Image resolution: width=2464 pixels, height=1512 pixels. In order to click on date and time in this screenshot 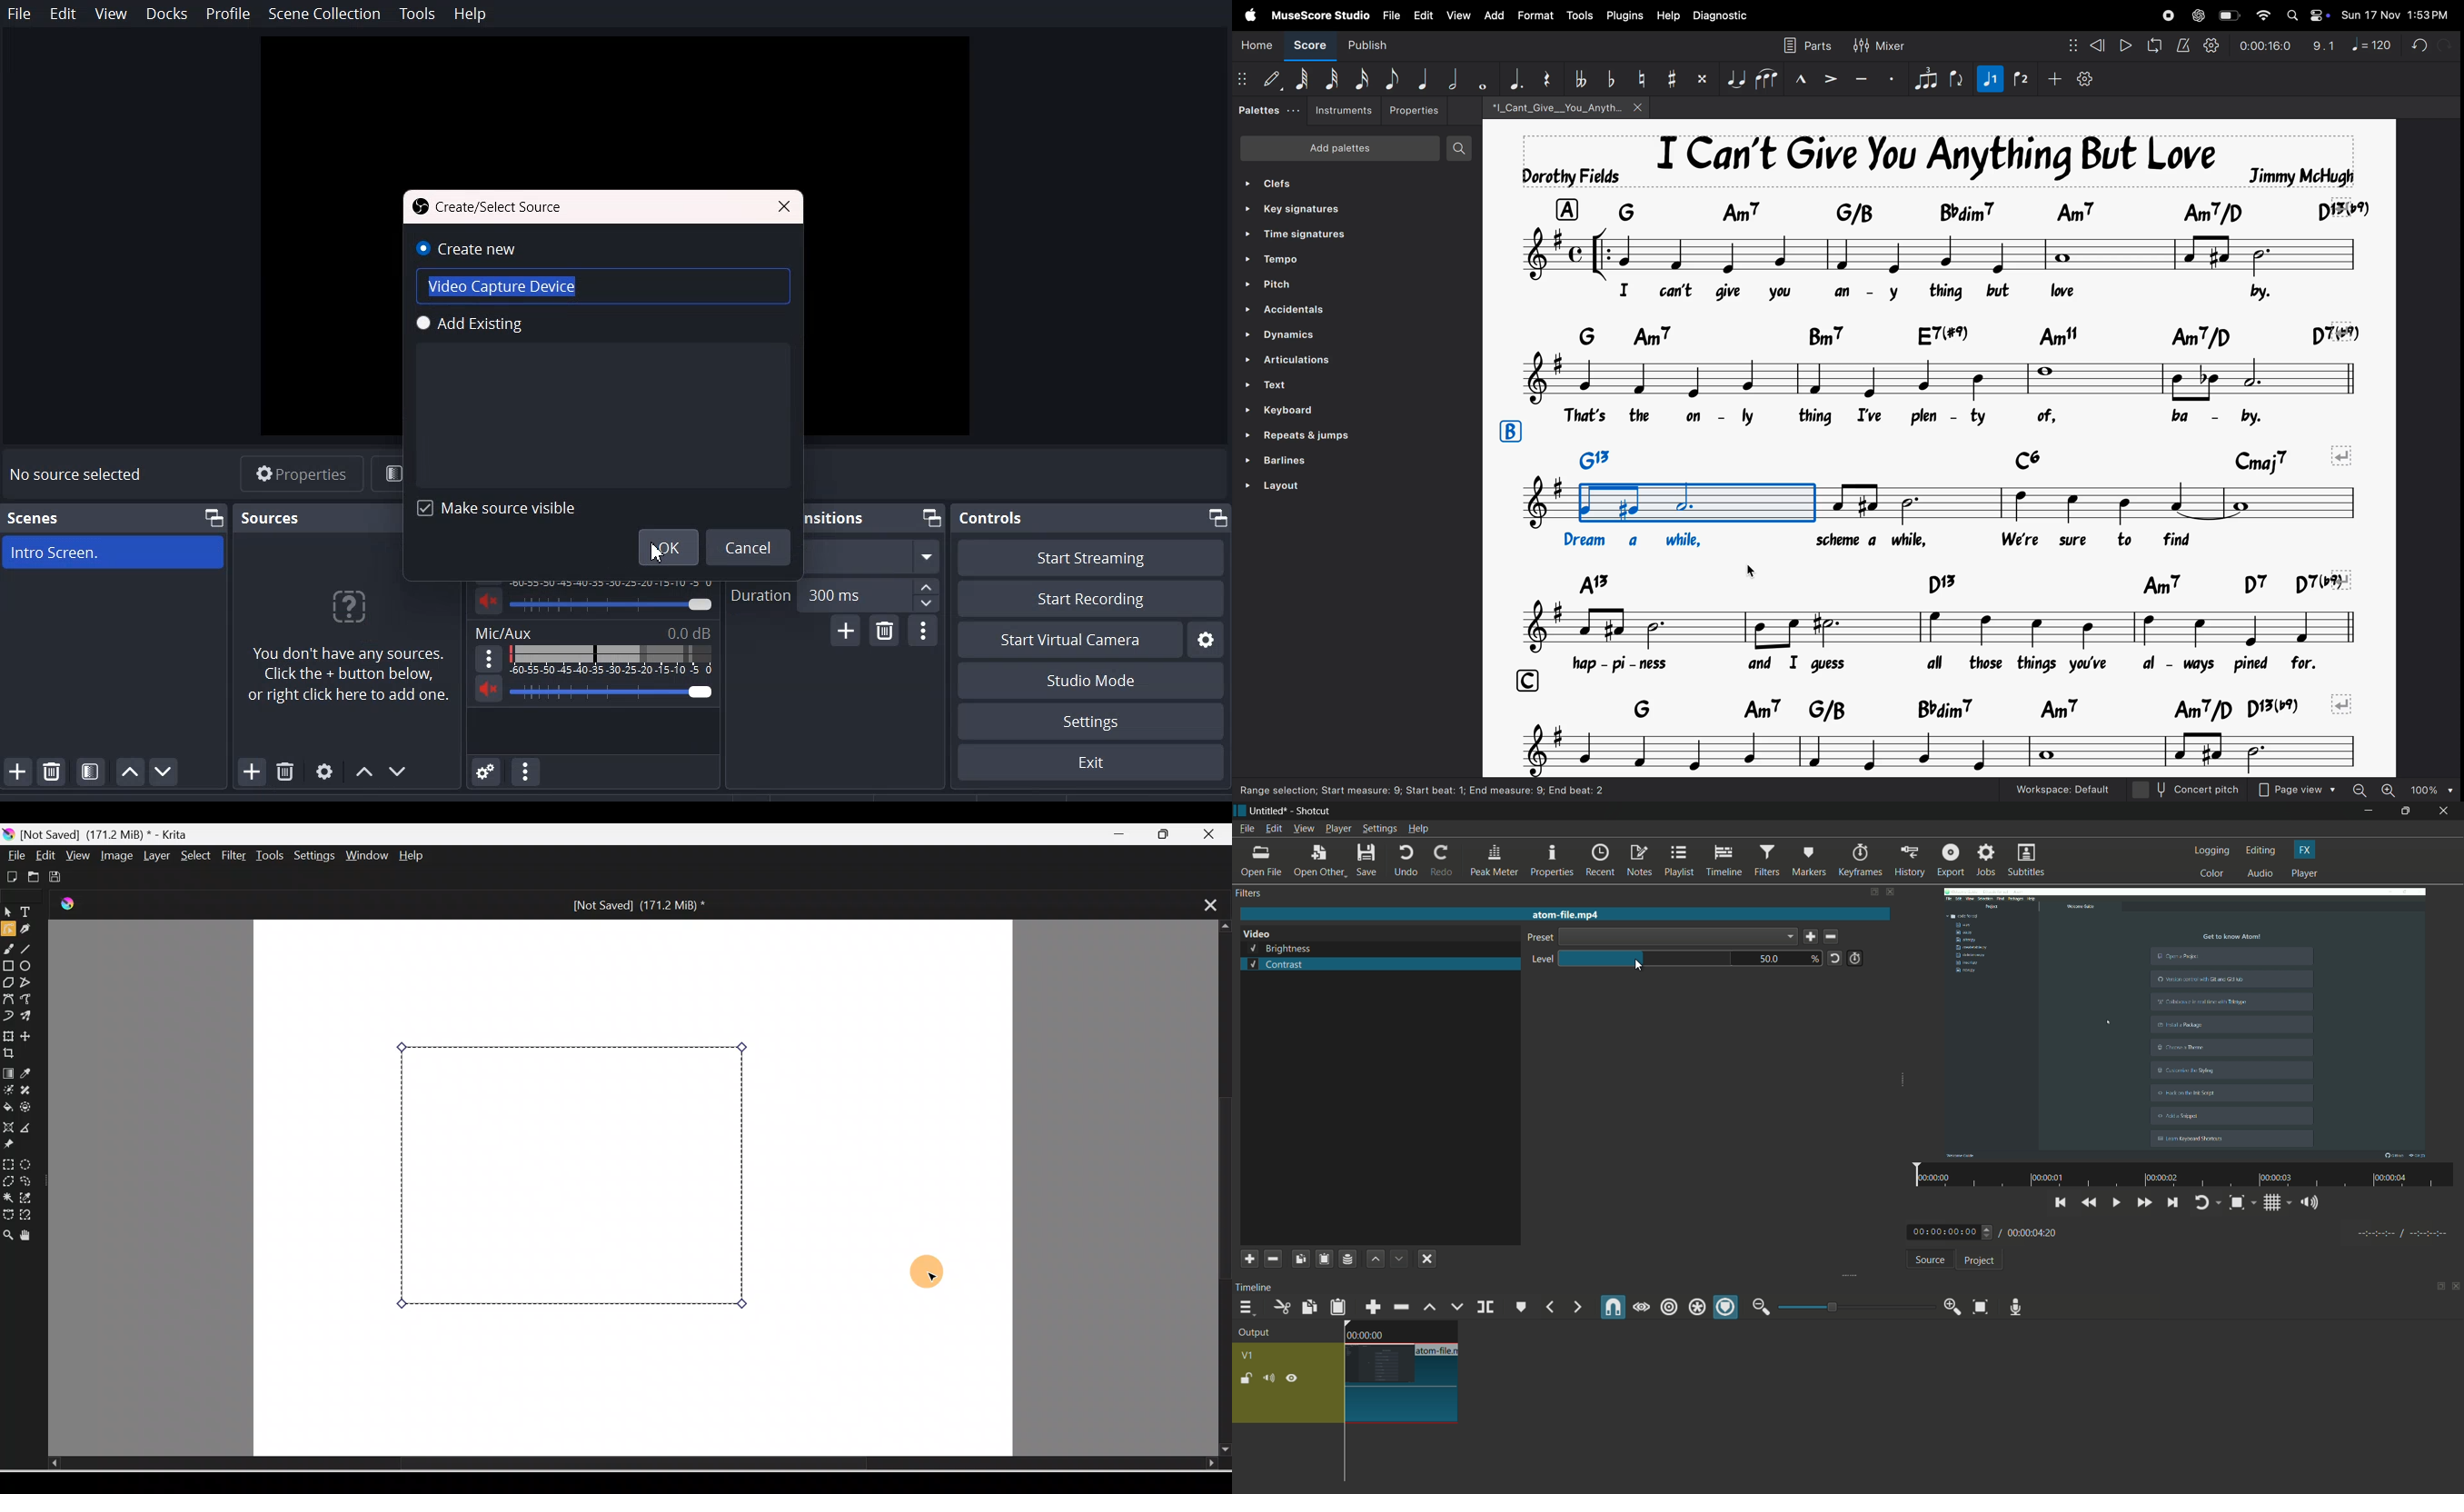, I will do `click(2398, 13)`.